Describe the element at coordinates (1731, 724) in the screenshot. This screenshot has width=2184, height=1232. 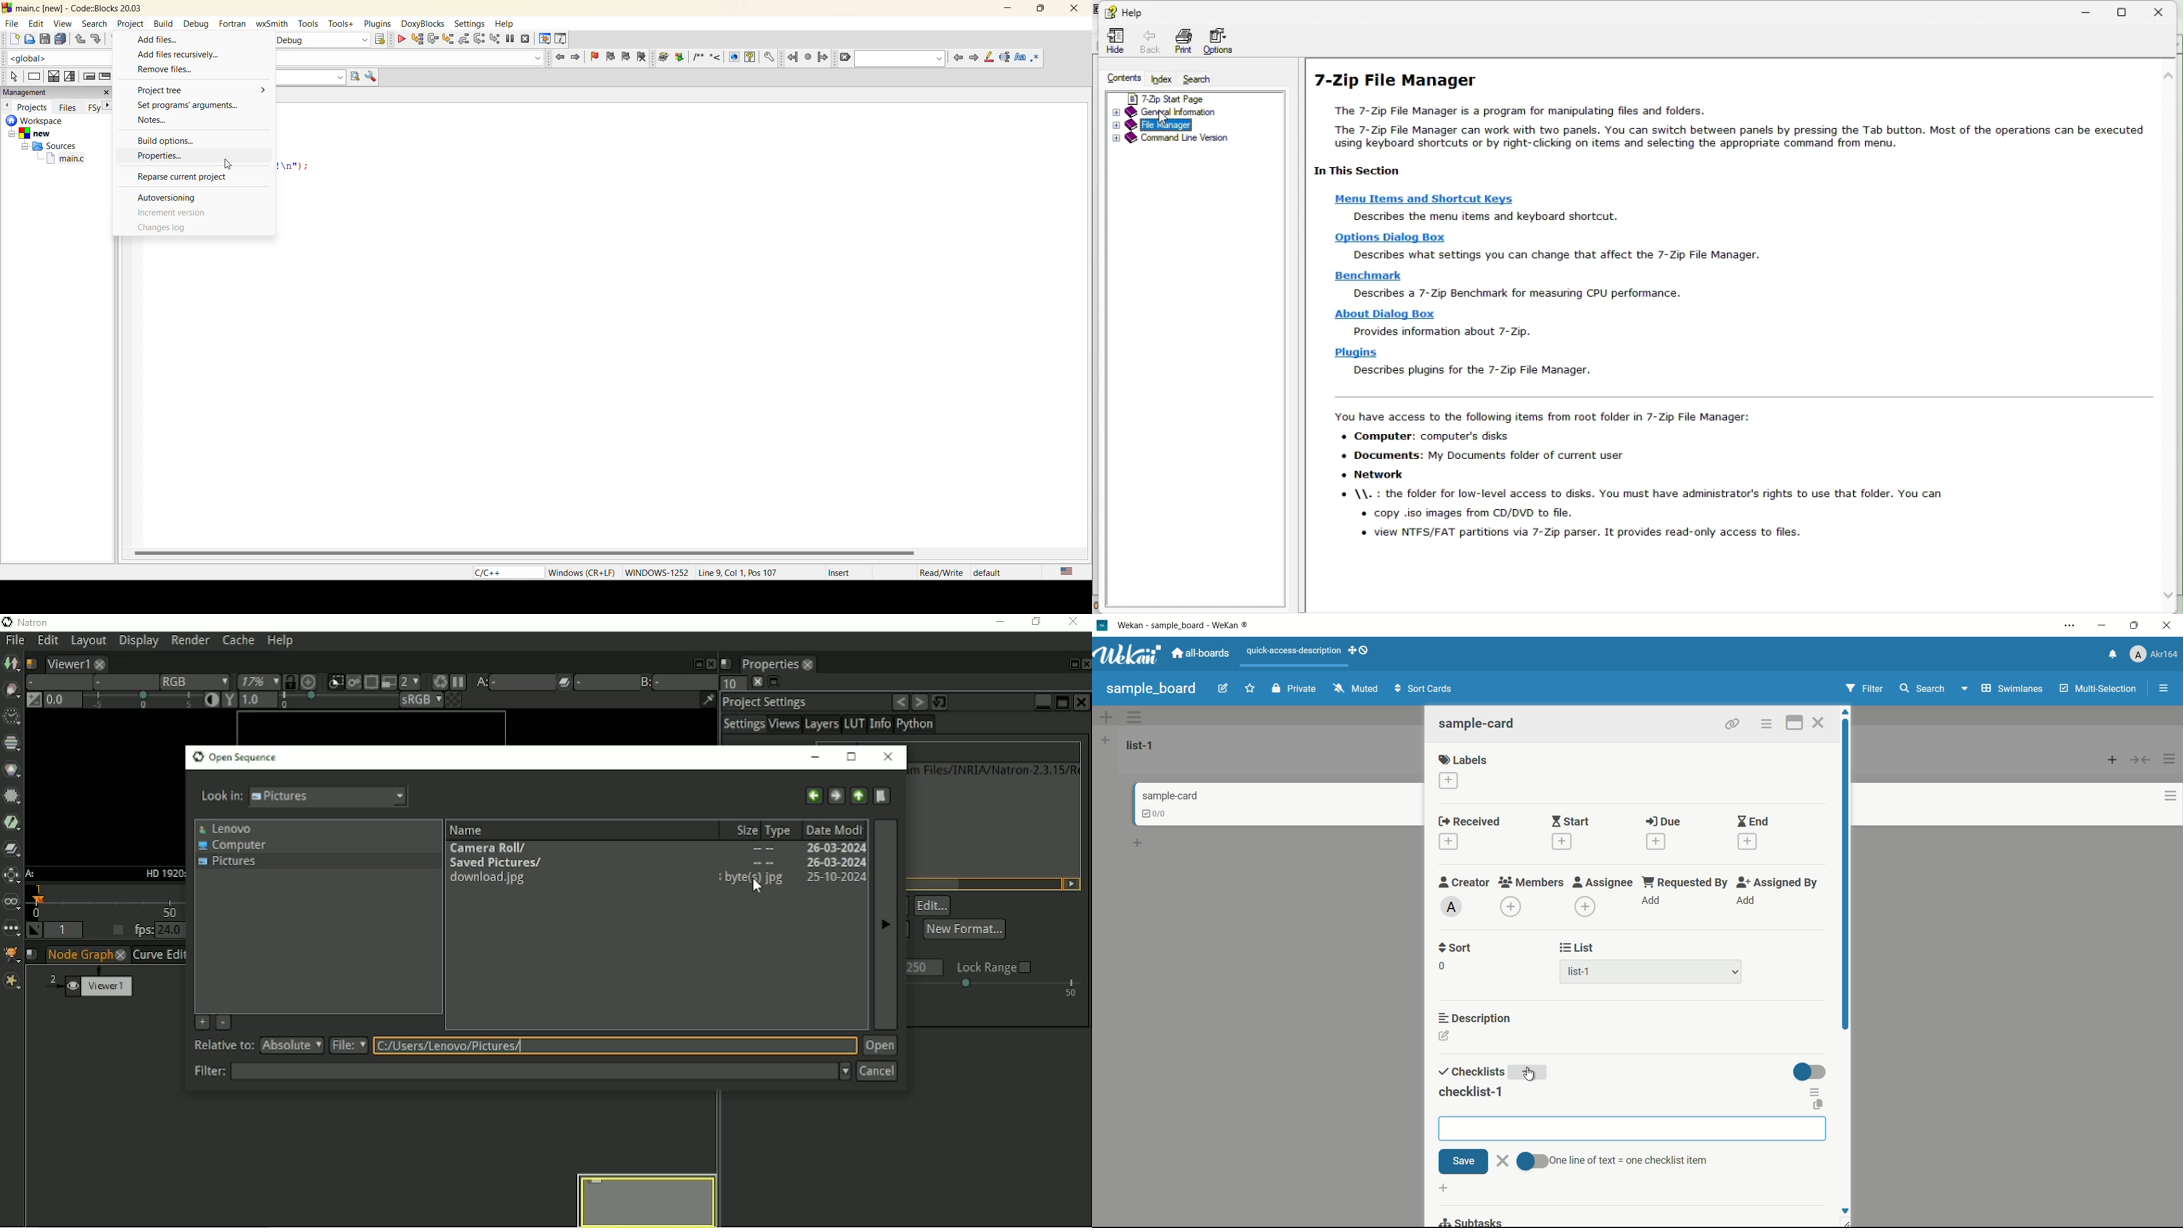
I see `copy link to clipboard` at that location.